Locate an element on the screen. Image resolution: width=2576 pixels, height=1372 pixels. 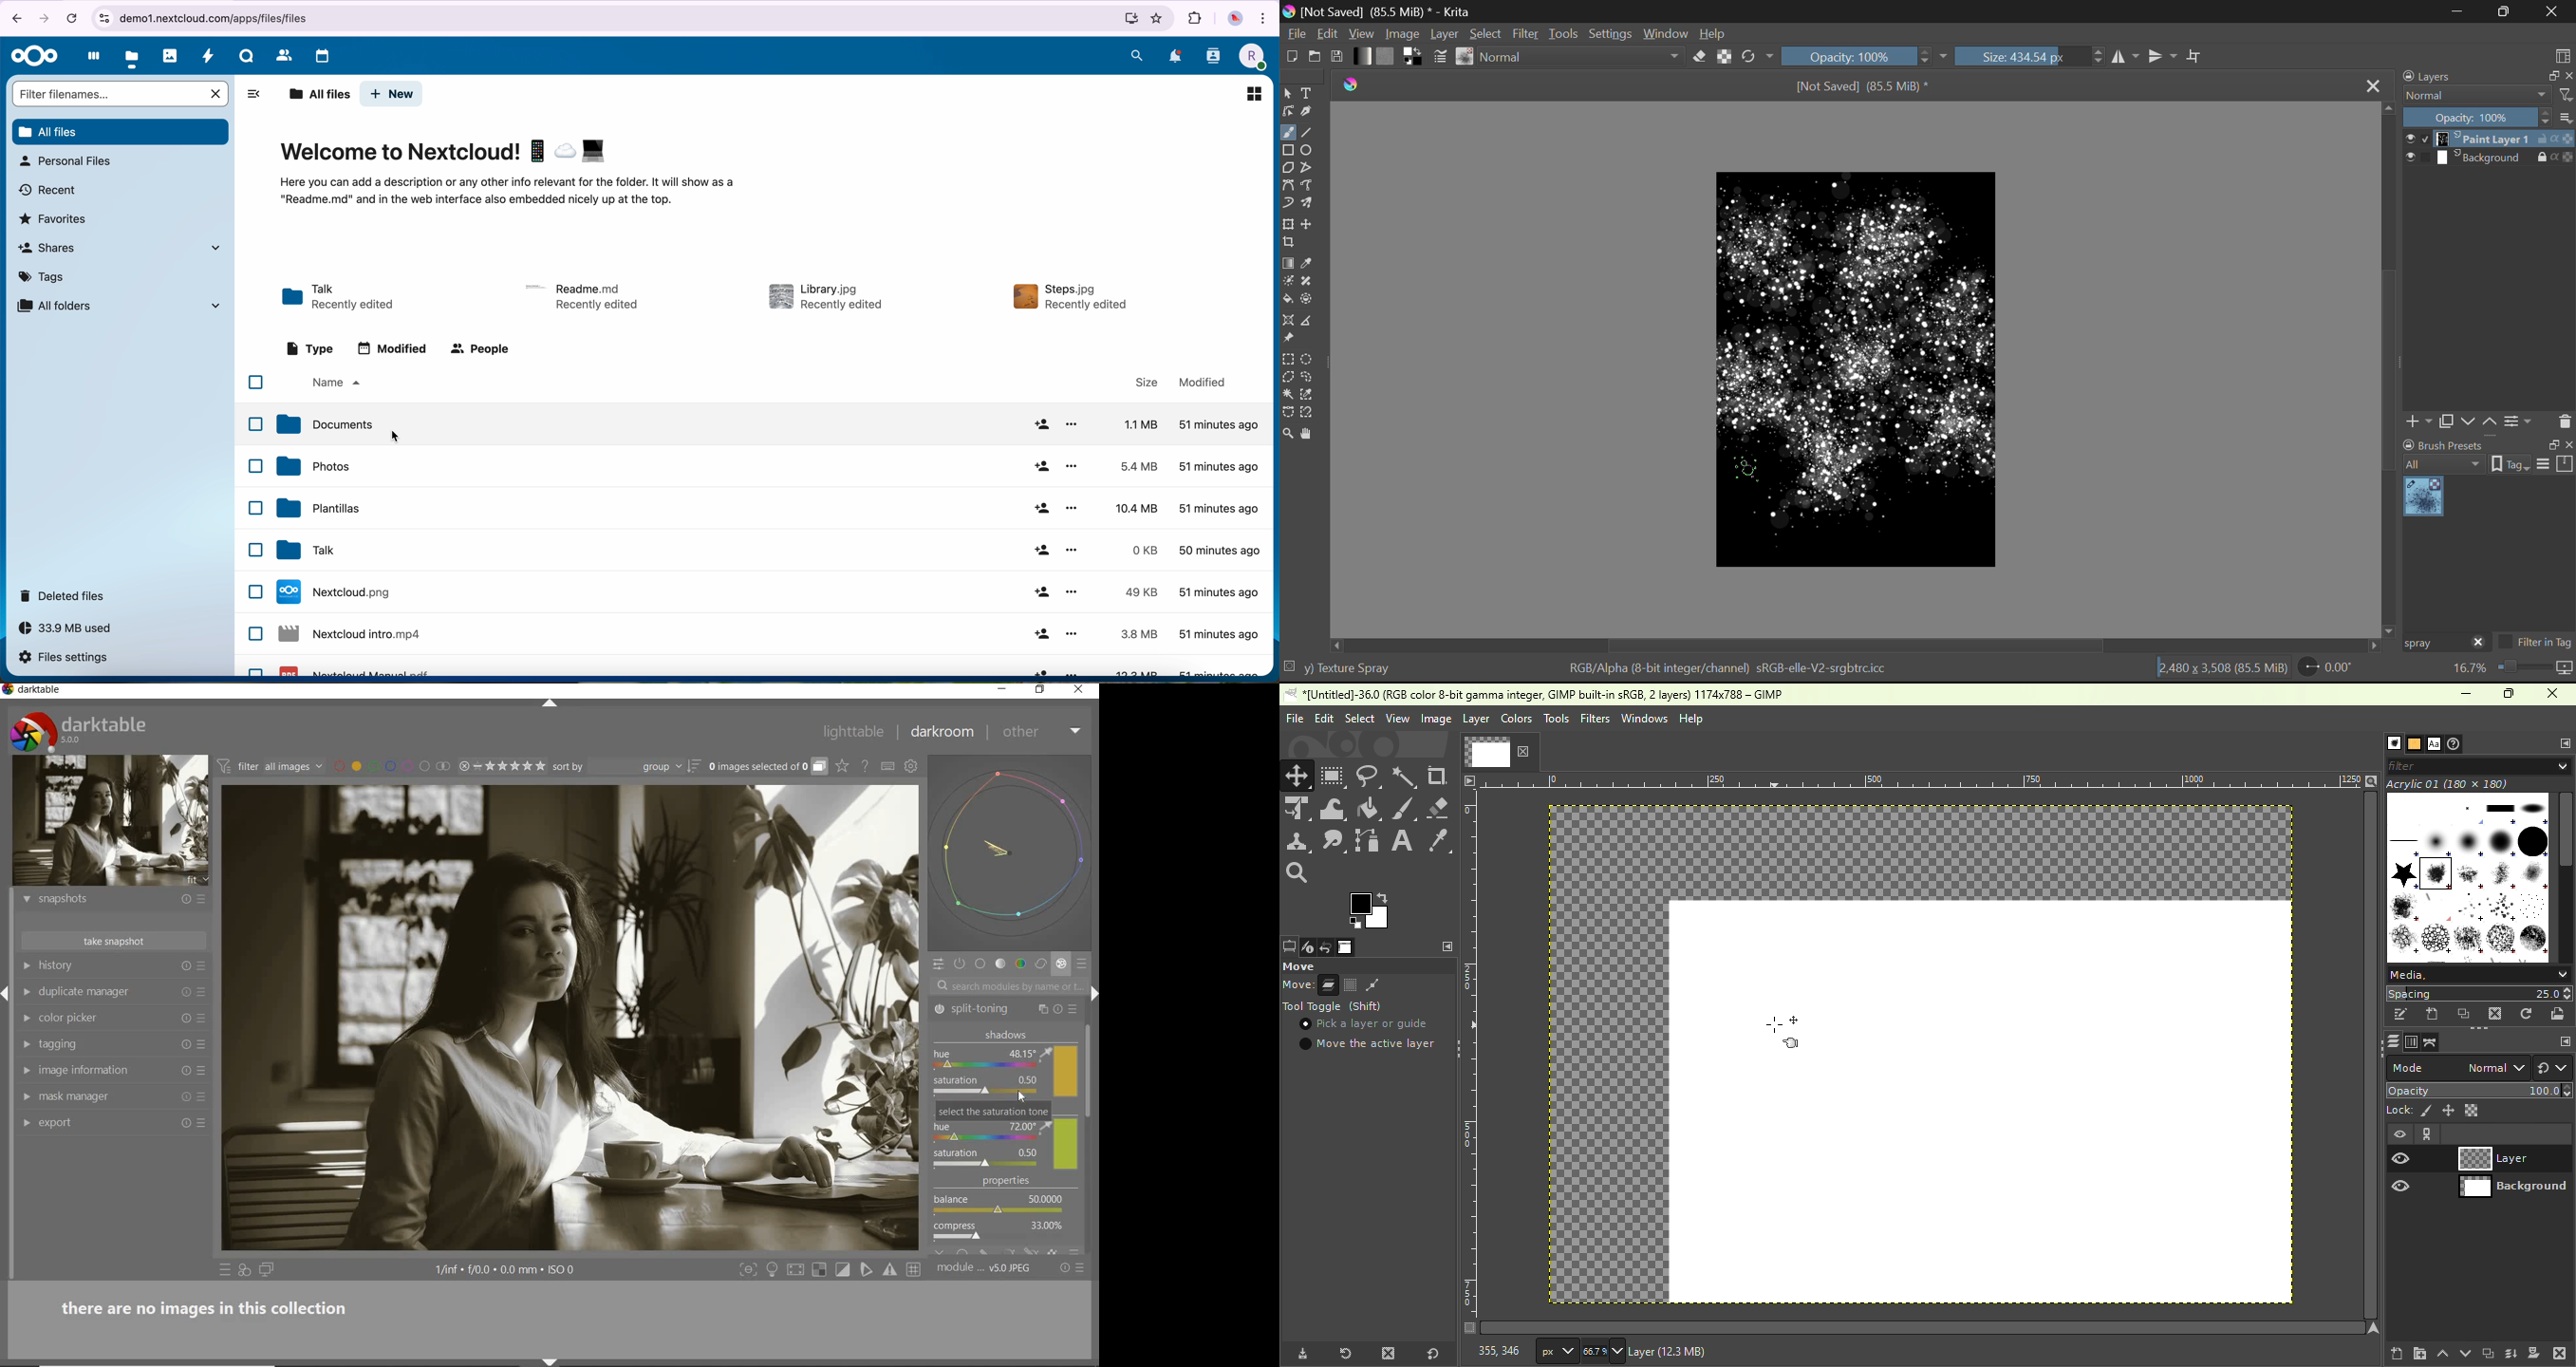
Media is located at coordinates (2477, 973).